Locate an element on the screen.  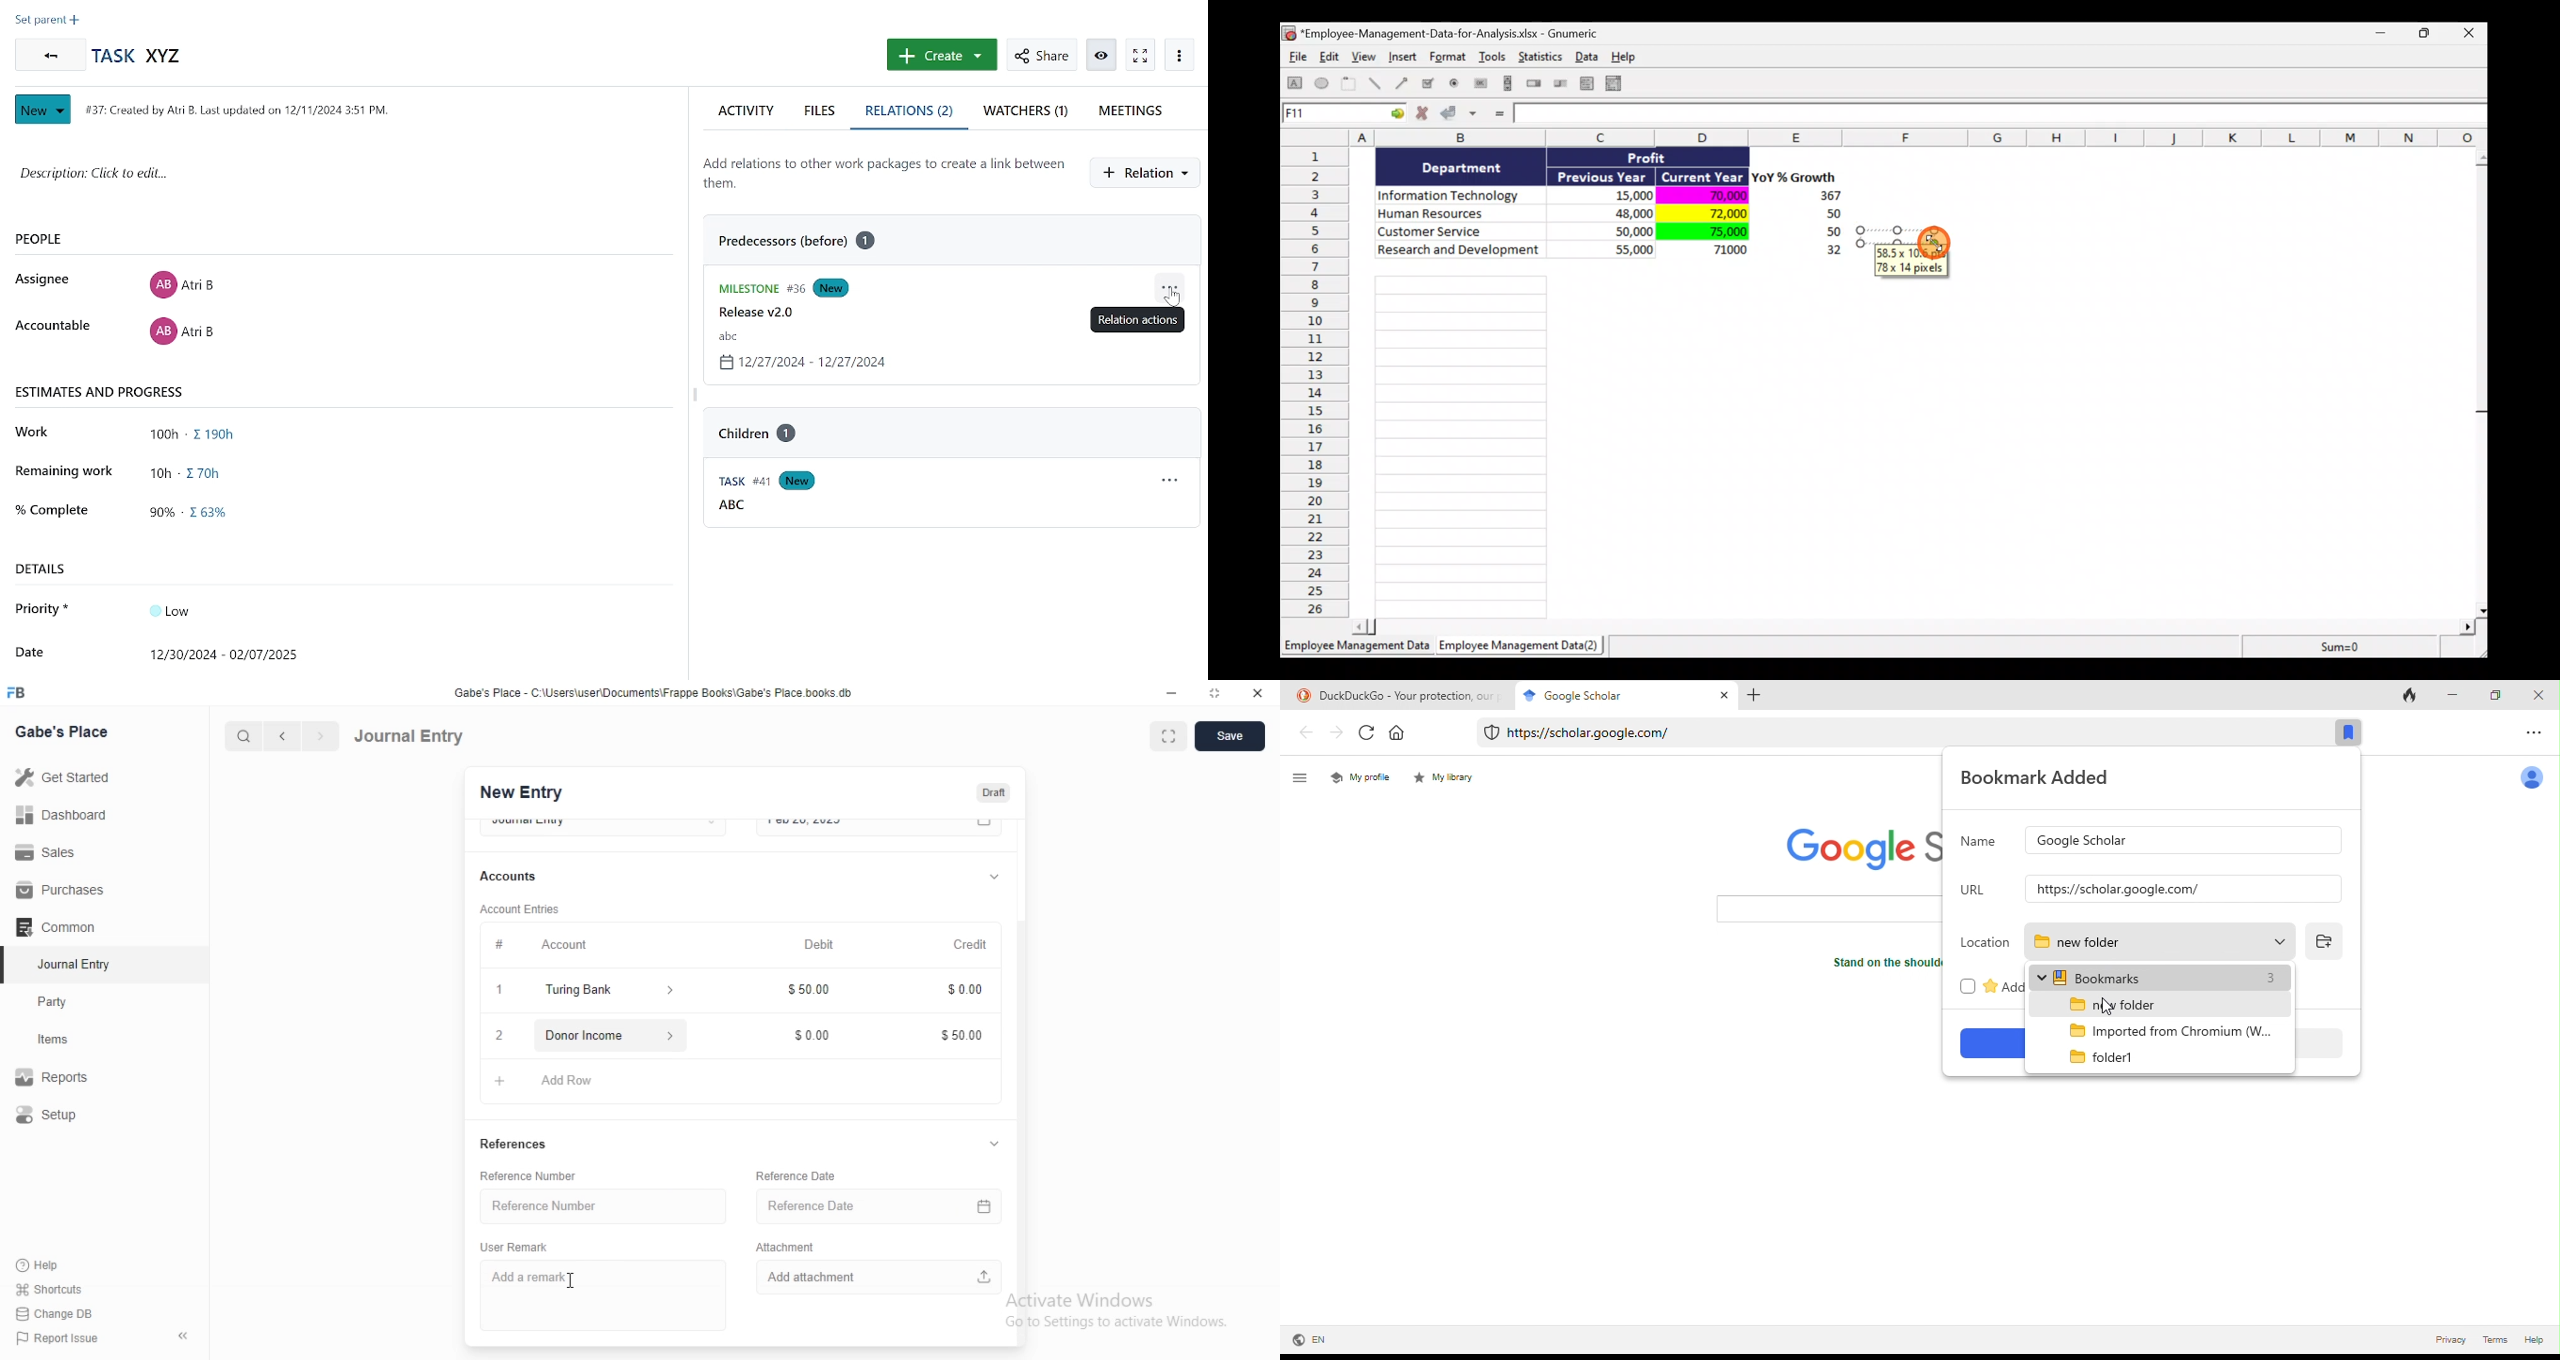
previous is located at coordinates (279, 736).